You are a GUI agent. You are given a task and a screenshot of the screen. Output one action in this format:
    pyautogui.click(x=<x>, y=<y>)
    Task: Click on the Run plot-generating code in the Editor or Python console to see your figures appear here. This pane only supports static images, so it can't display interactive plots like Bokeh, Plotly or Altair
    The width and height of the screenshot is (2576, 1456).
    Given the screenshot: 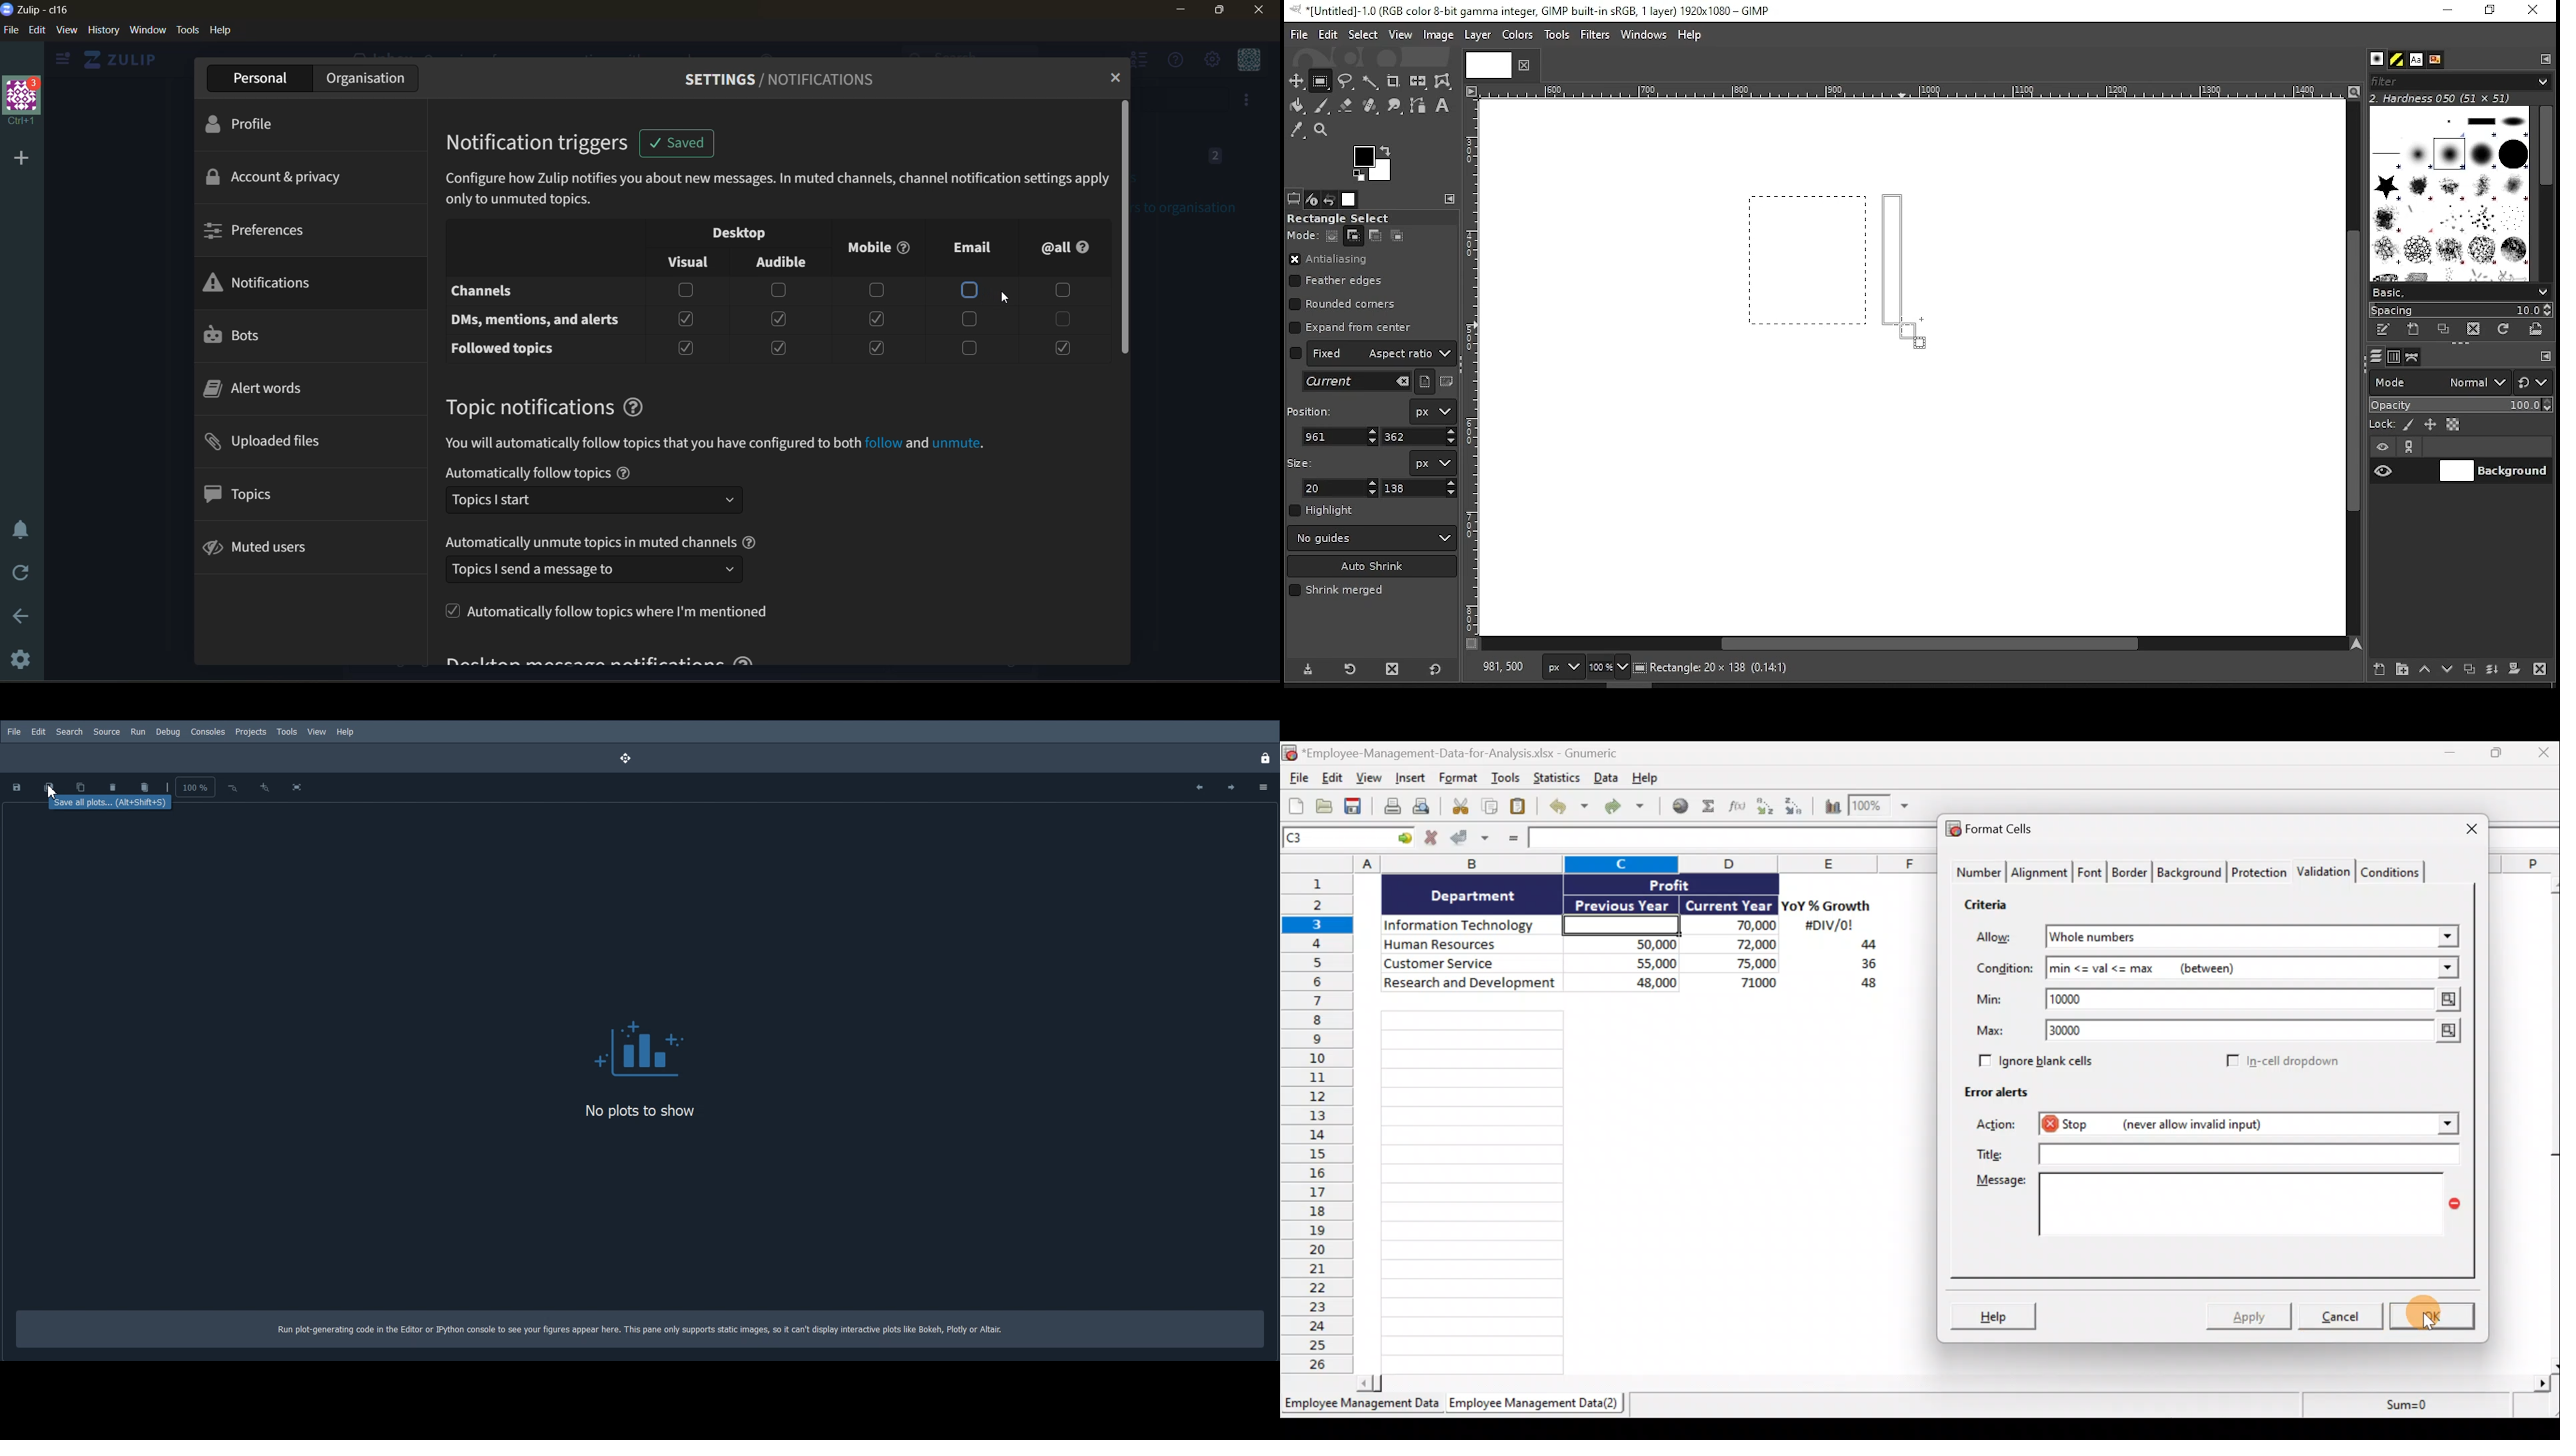 What is the action you would take?
    pyautogui.click(x=631, y=1331)
    